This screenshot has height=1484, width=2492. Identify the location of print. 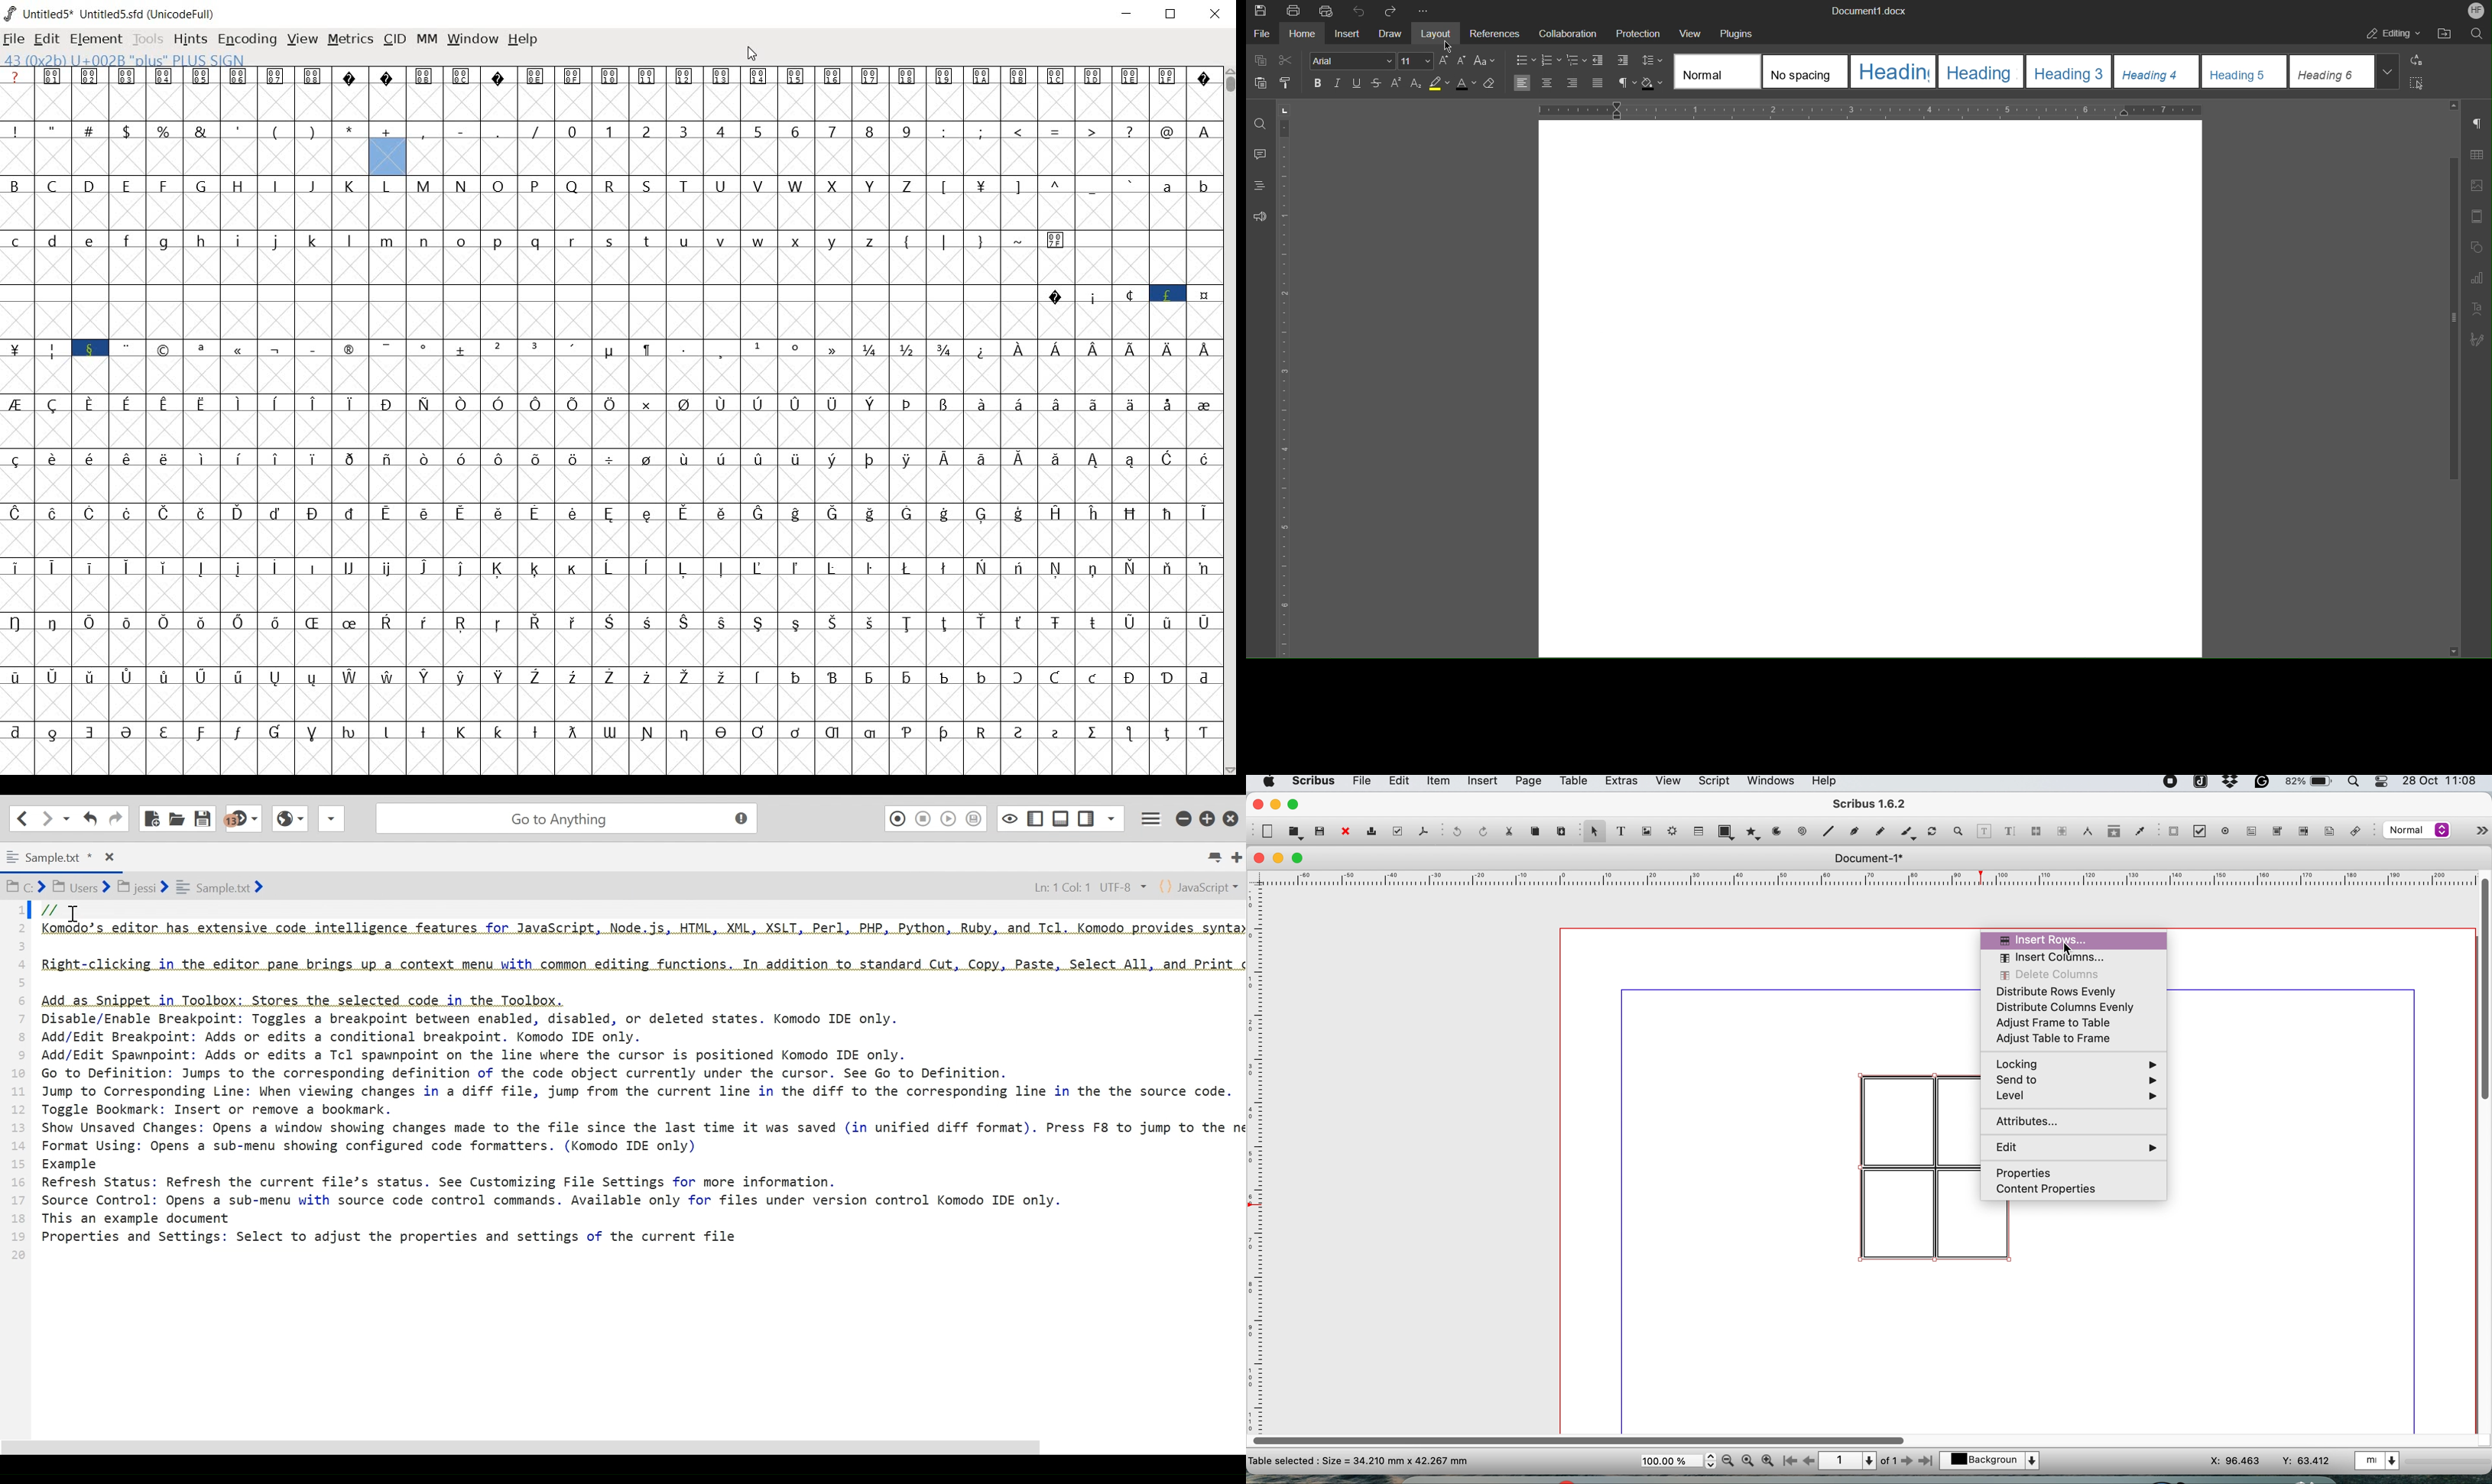
(1370, 833).